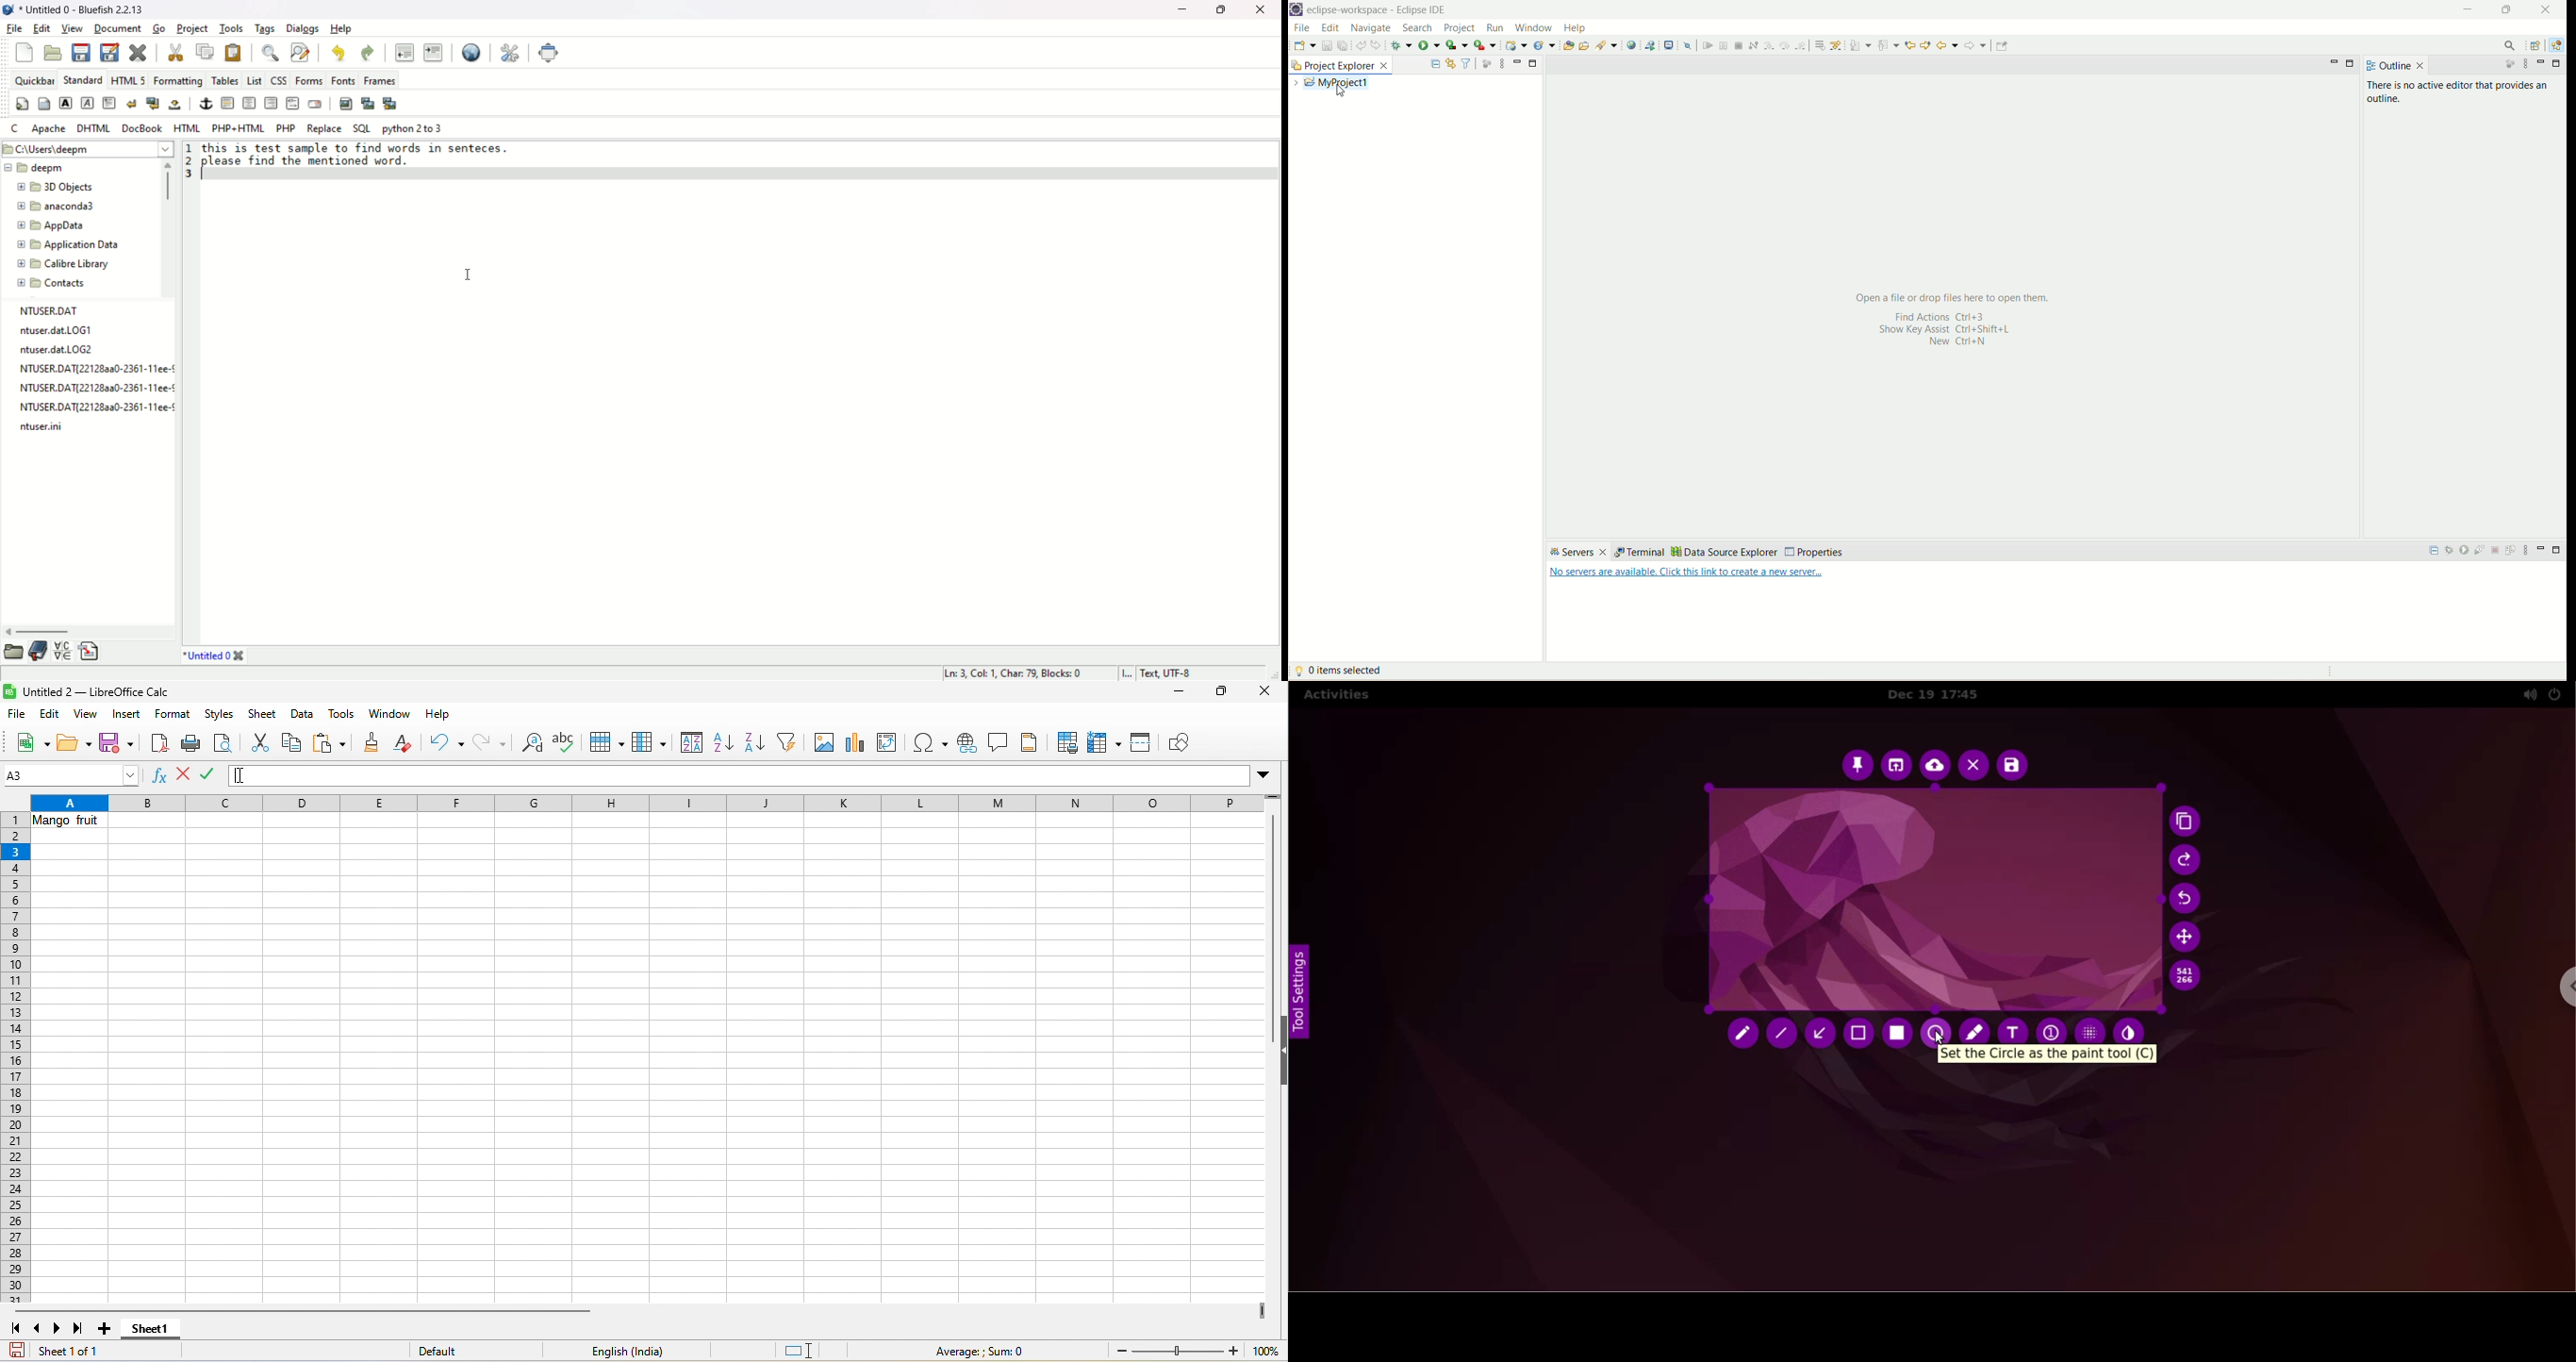 The width and height of the screenshot is (2576, 1372). I want to click on header and footer, so click(1032, 742).